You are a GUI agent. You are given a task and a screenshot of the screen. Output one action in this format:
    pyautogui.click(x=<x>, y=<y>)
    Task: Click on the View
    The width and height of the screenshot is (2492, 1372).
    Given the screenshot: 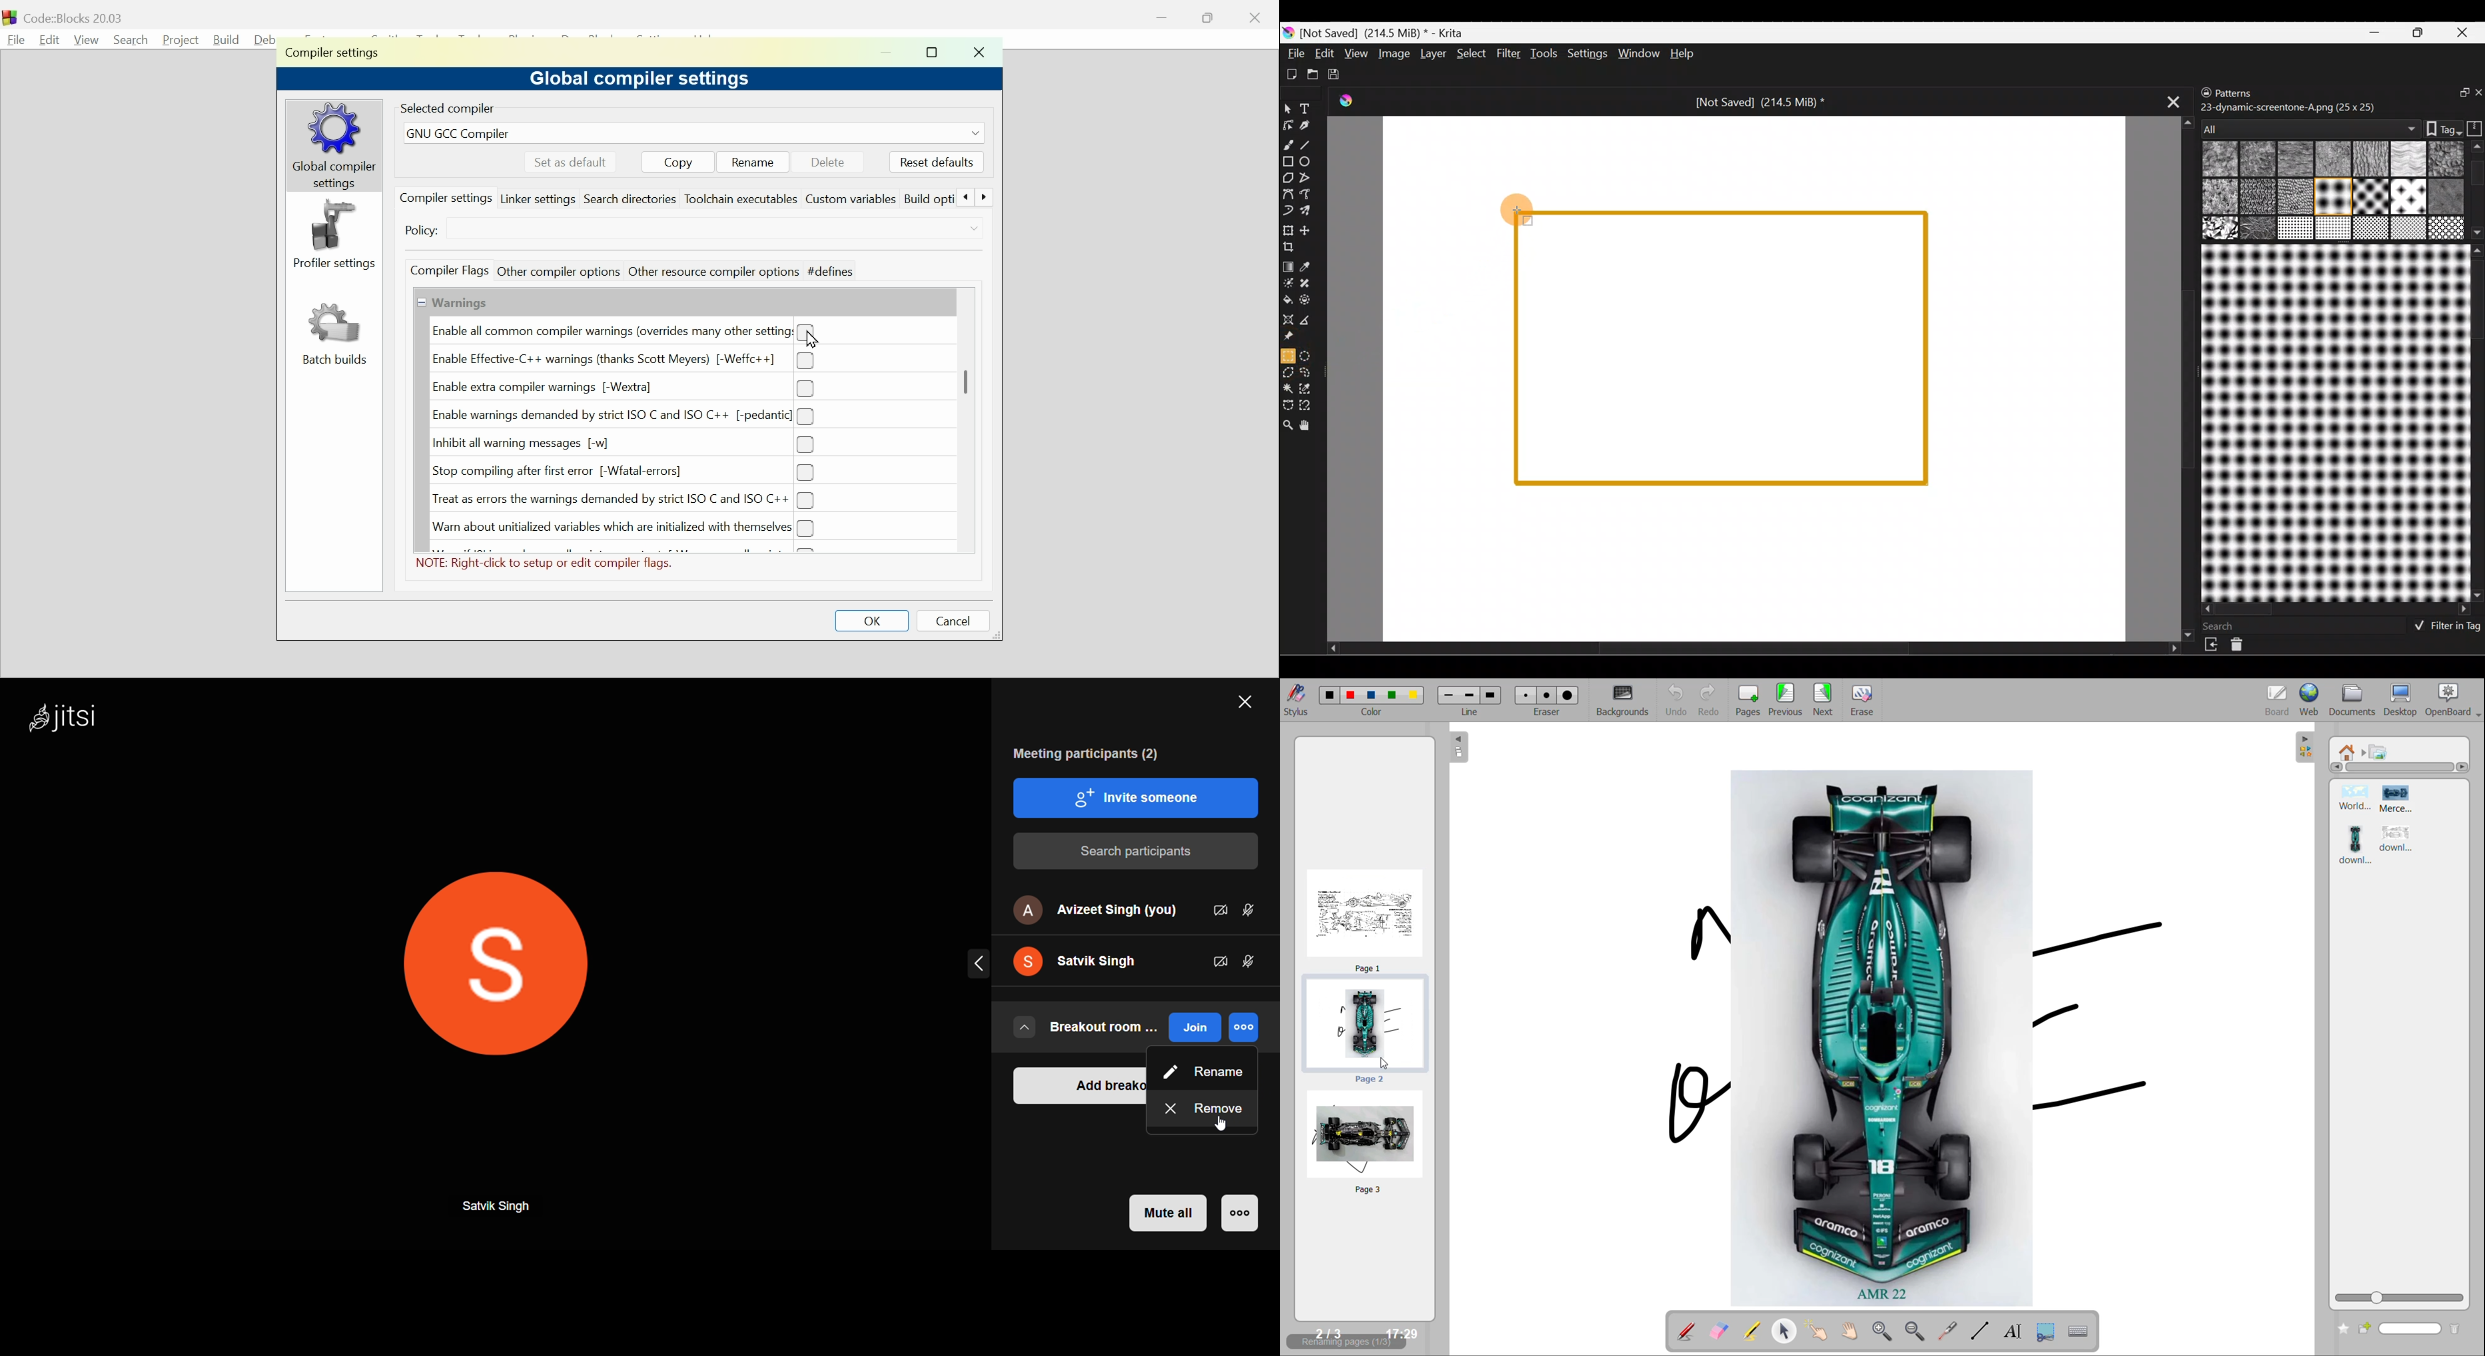 What is the action you would take?
    pyautogui.click(x=1356, y=52)
    